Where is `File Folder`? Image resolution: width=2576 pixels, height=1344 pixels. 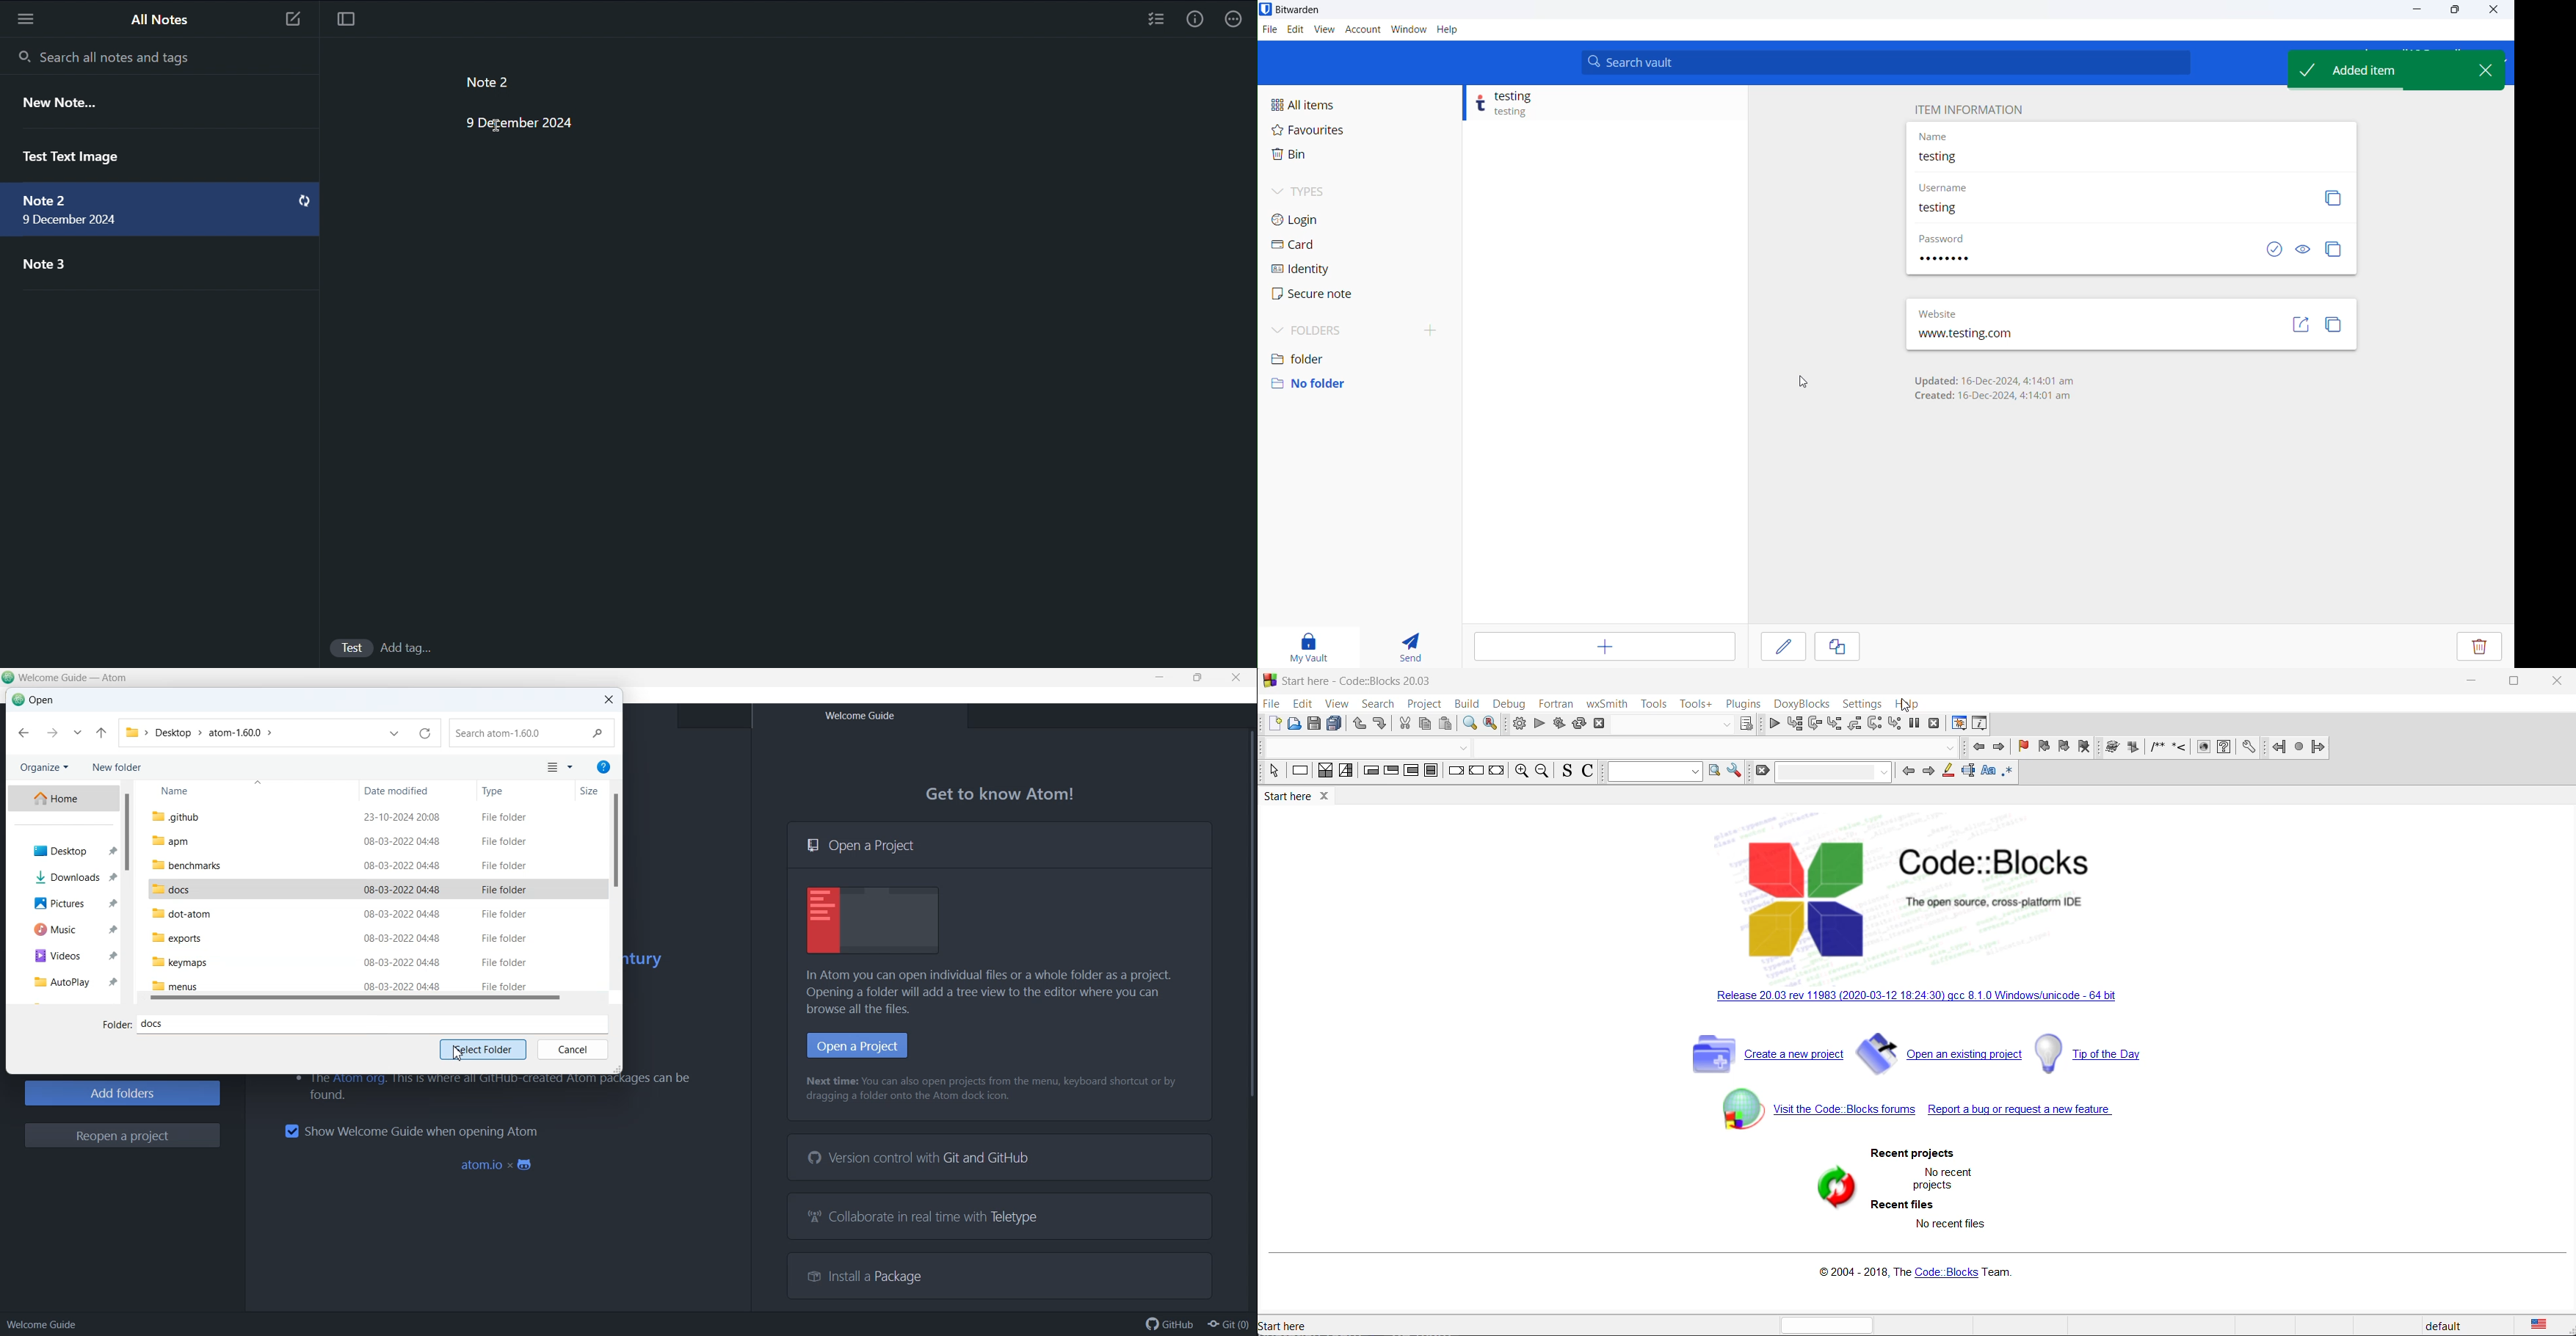 File Folder is located at coordinates (504, 986).